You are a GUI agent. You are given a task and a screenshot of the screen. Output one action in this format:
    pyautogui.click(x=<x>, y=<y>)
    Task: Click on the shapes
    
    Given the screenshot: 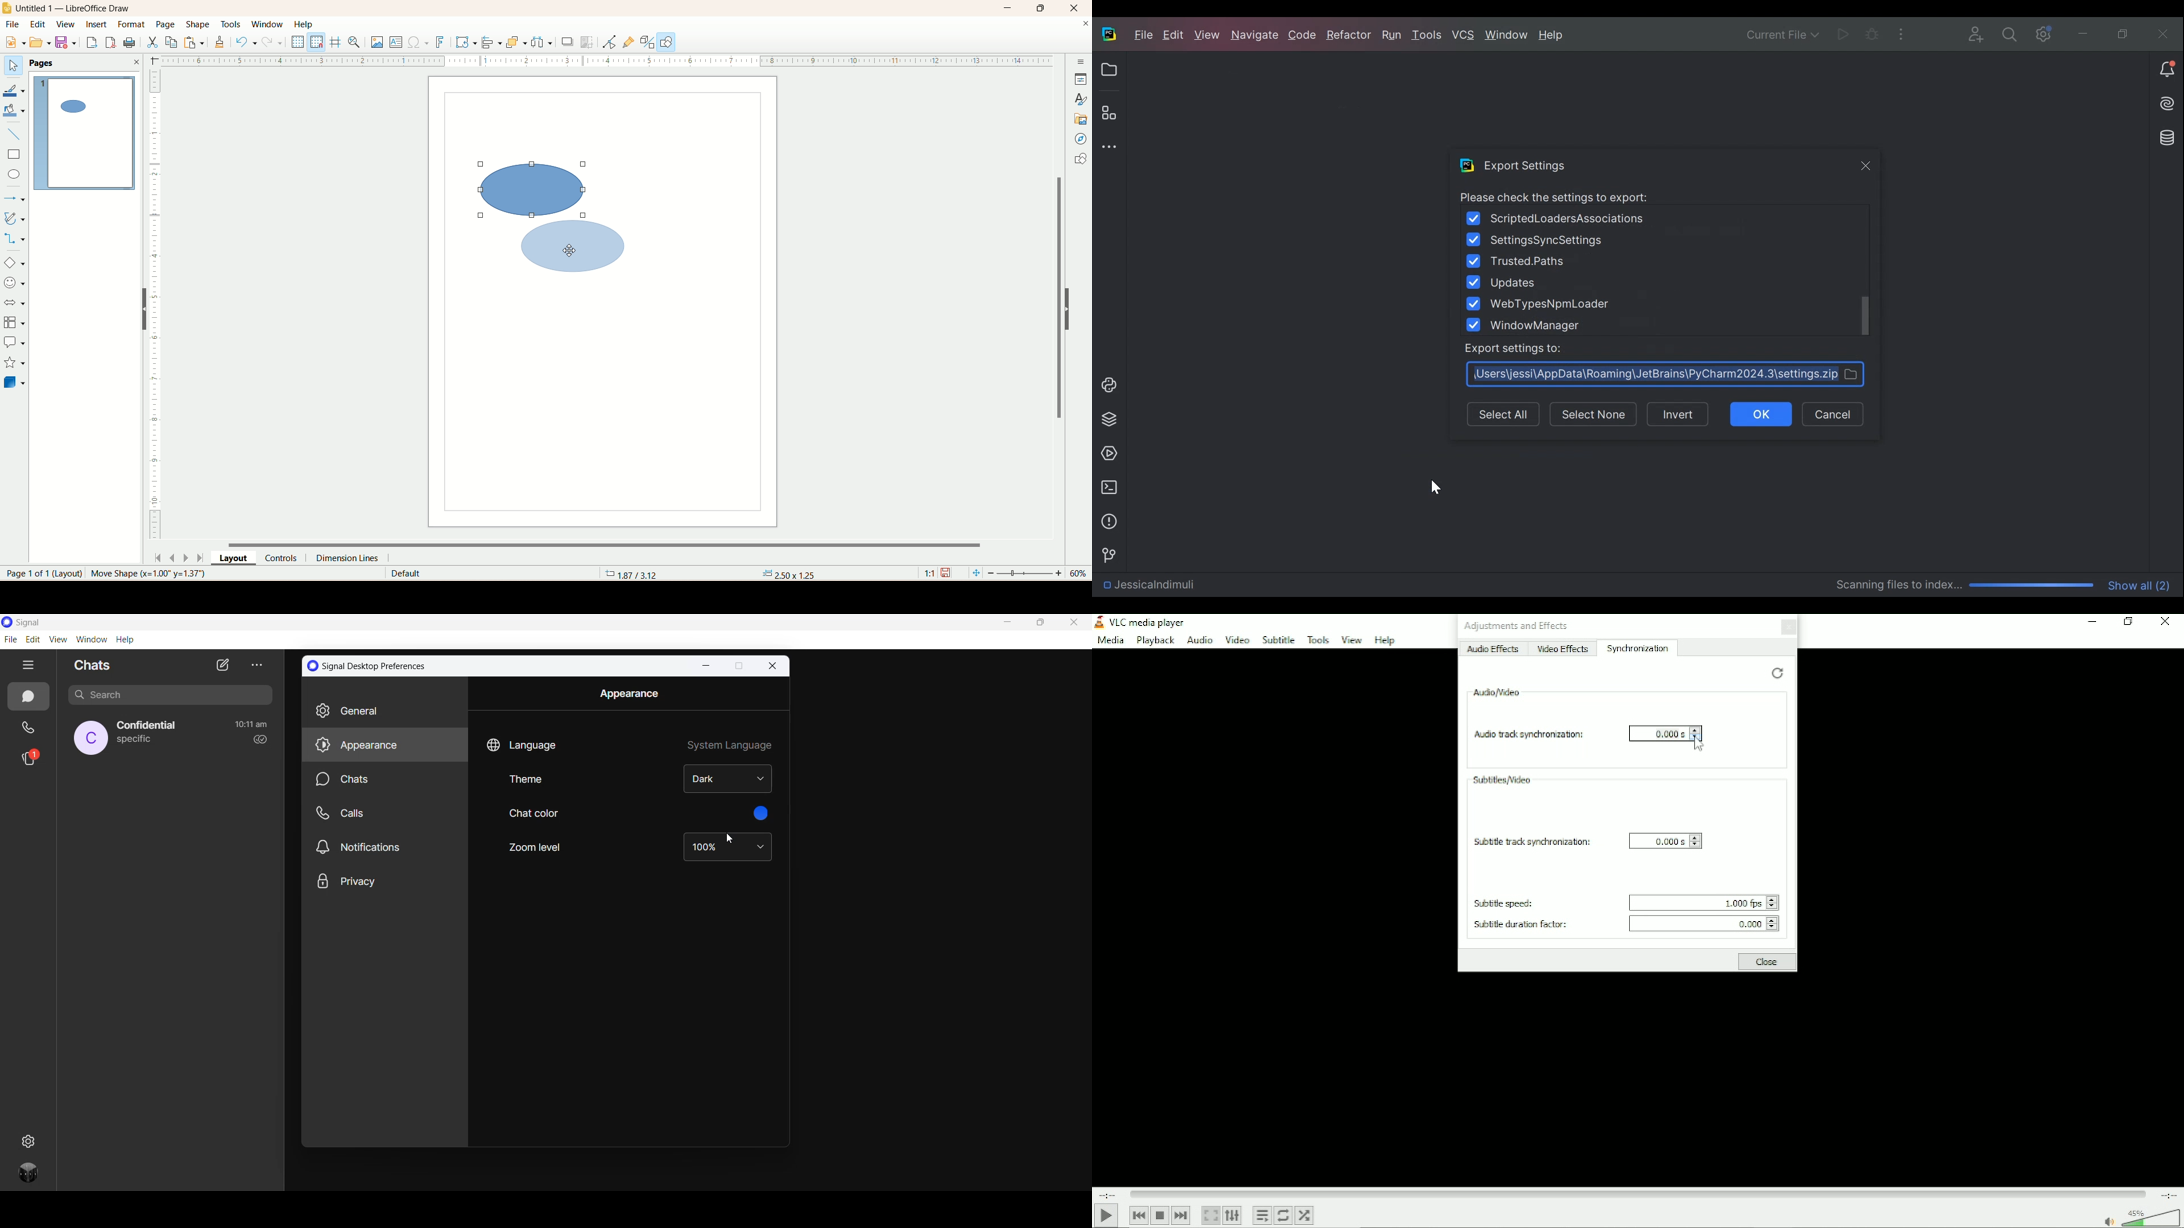 What is the action you would take?
    pyautogui.click(x=1079, y=159)
    